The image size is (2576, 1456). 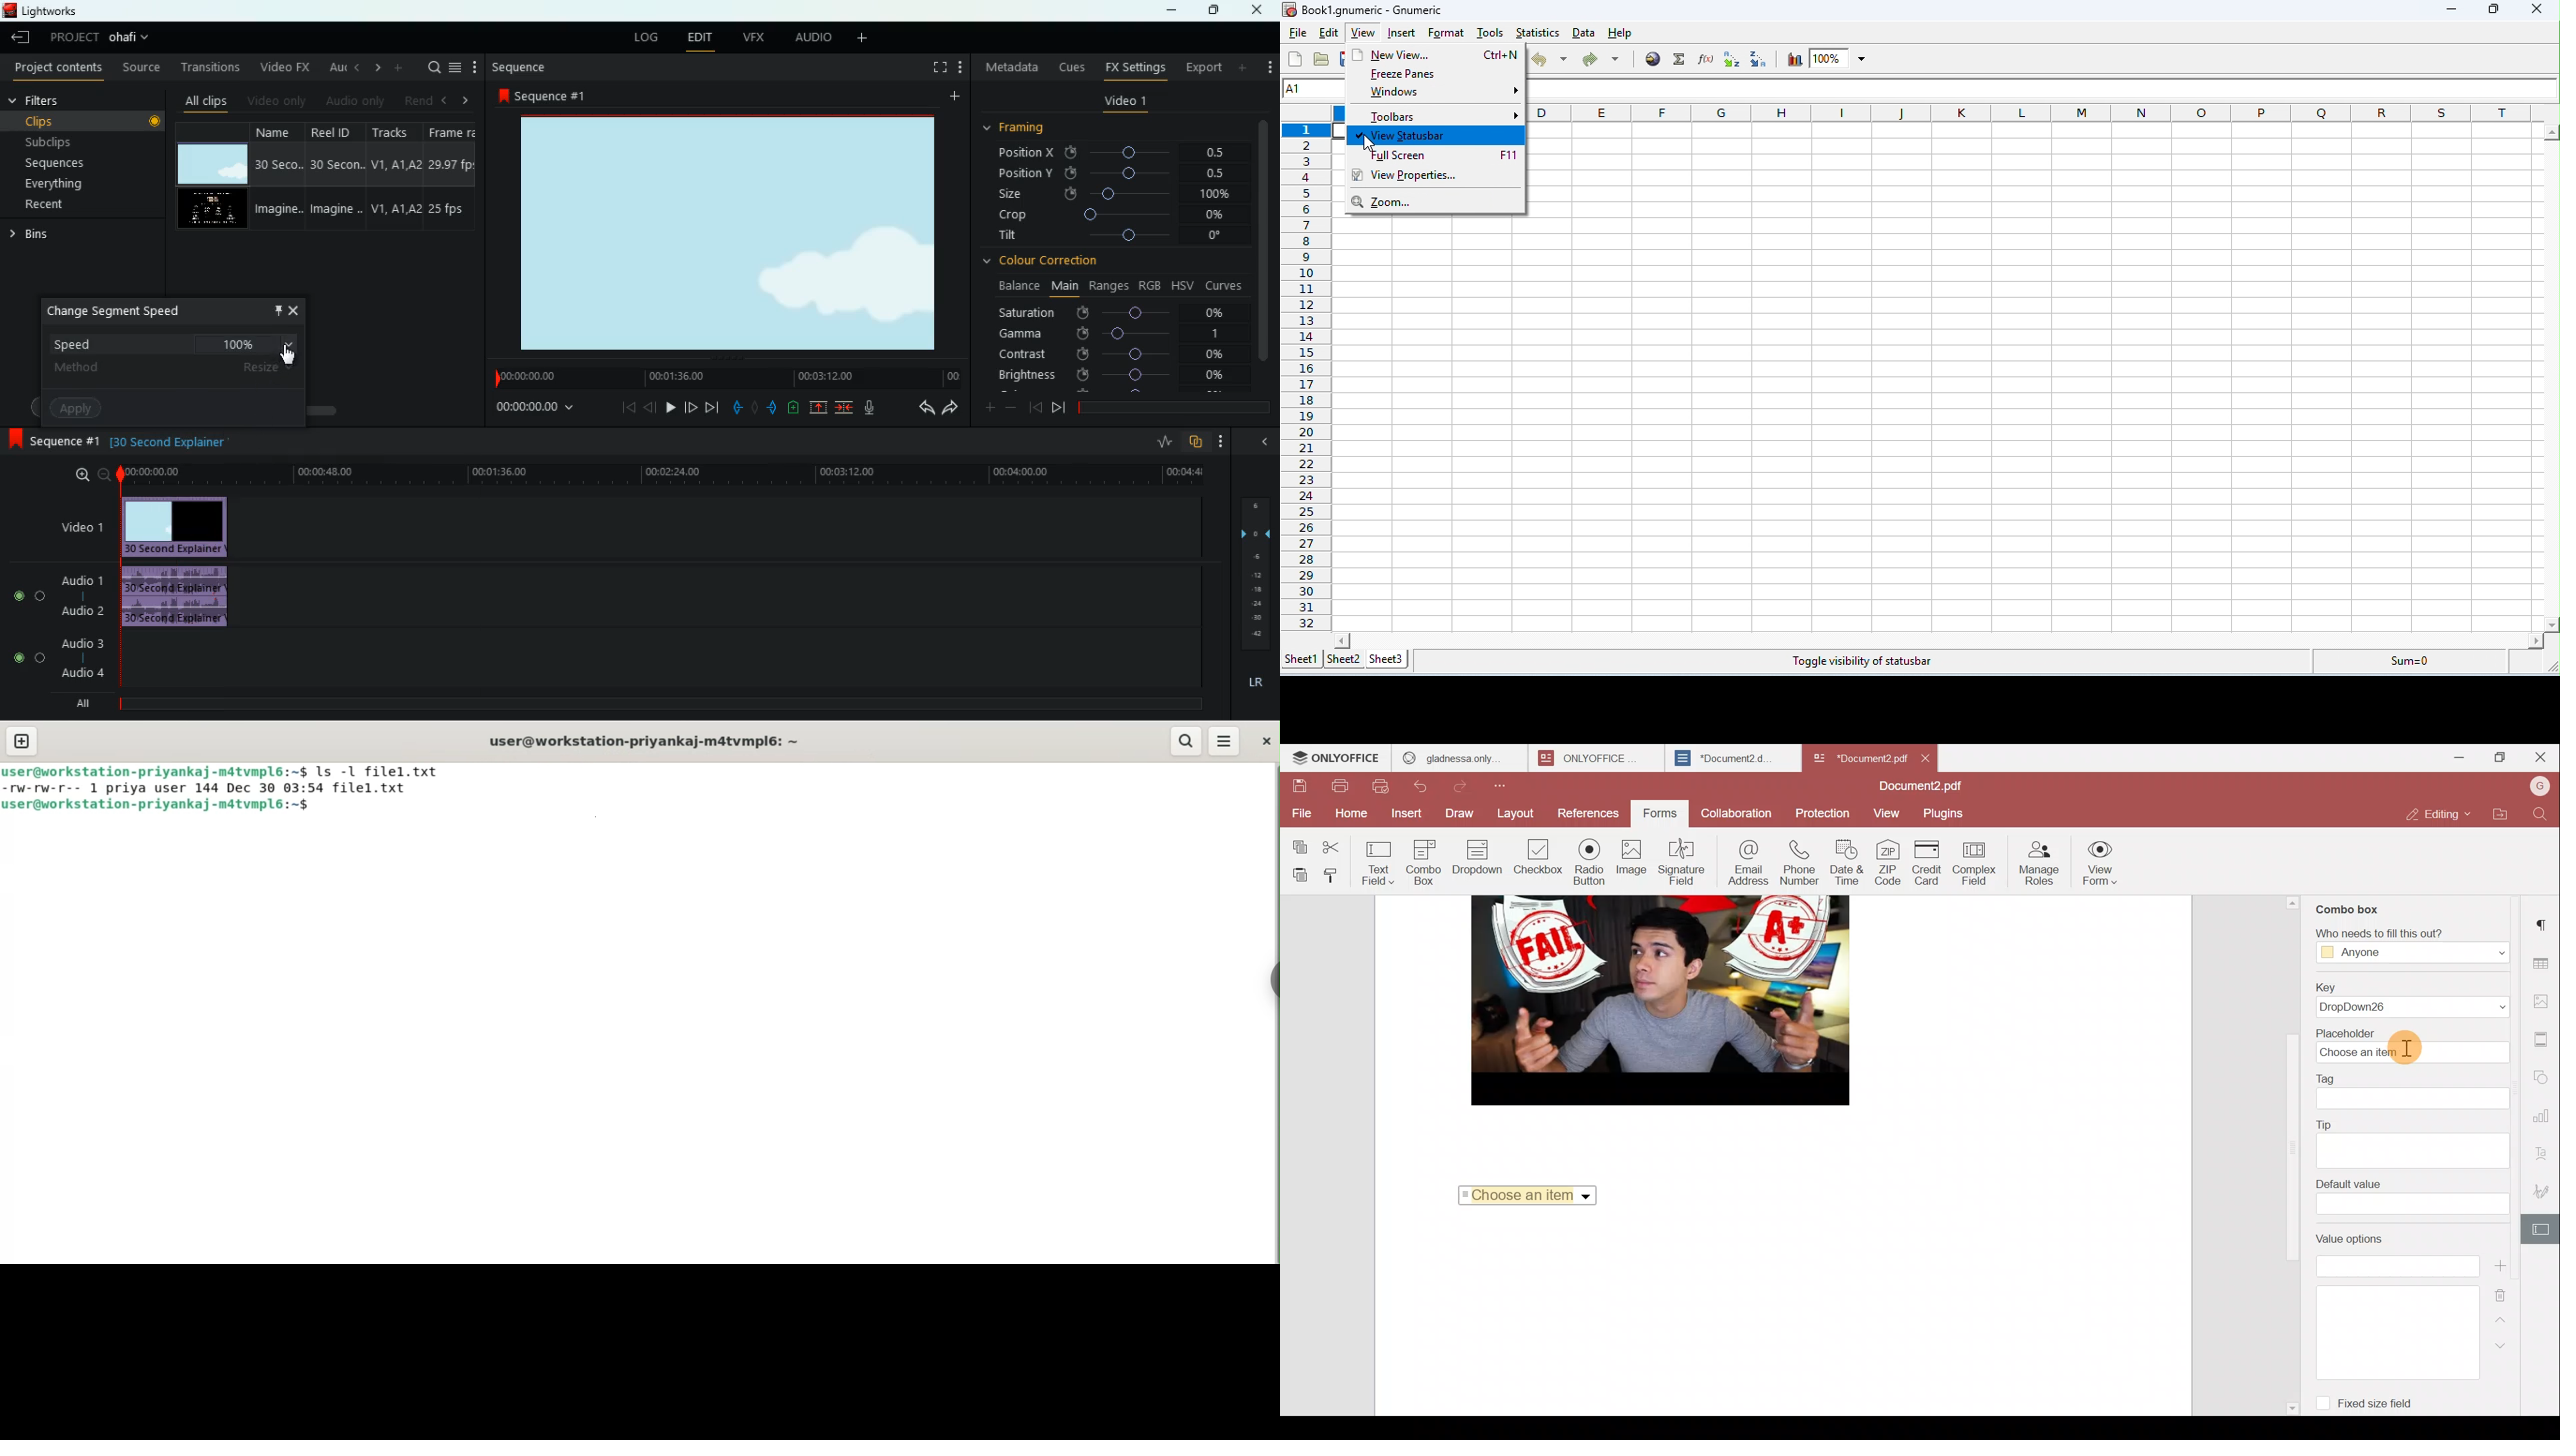 What do you see at coordinates (1929, 863) in the screenshot?
I see `Credit card` at bounding box center [1929, 863].